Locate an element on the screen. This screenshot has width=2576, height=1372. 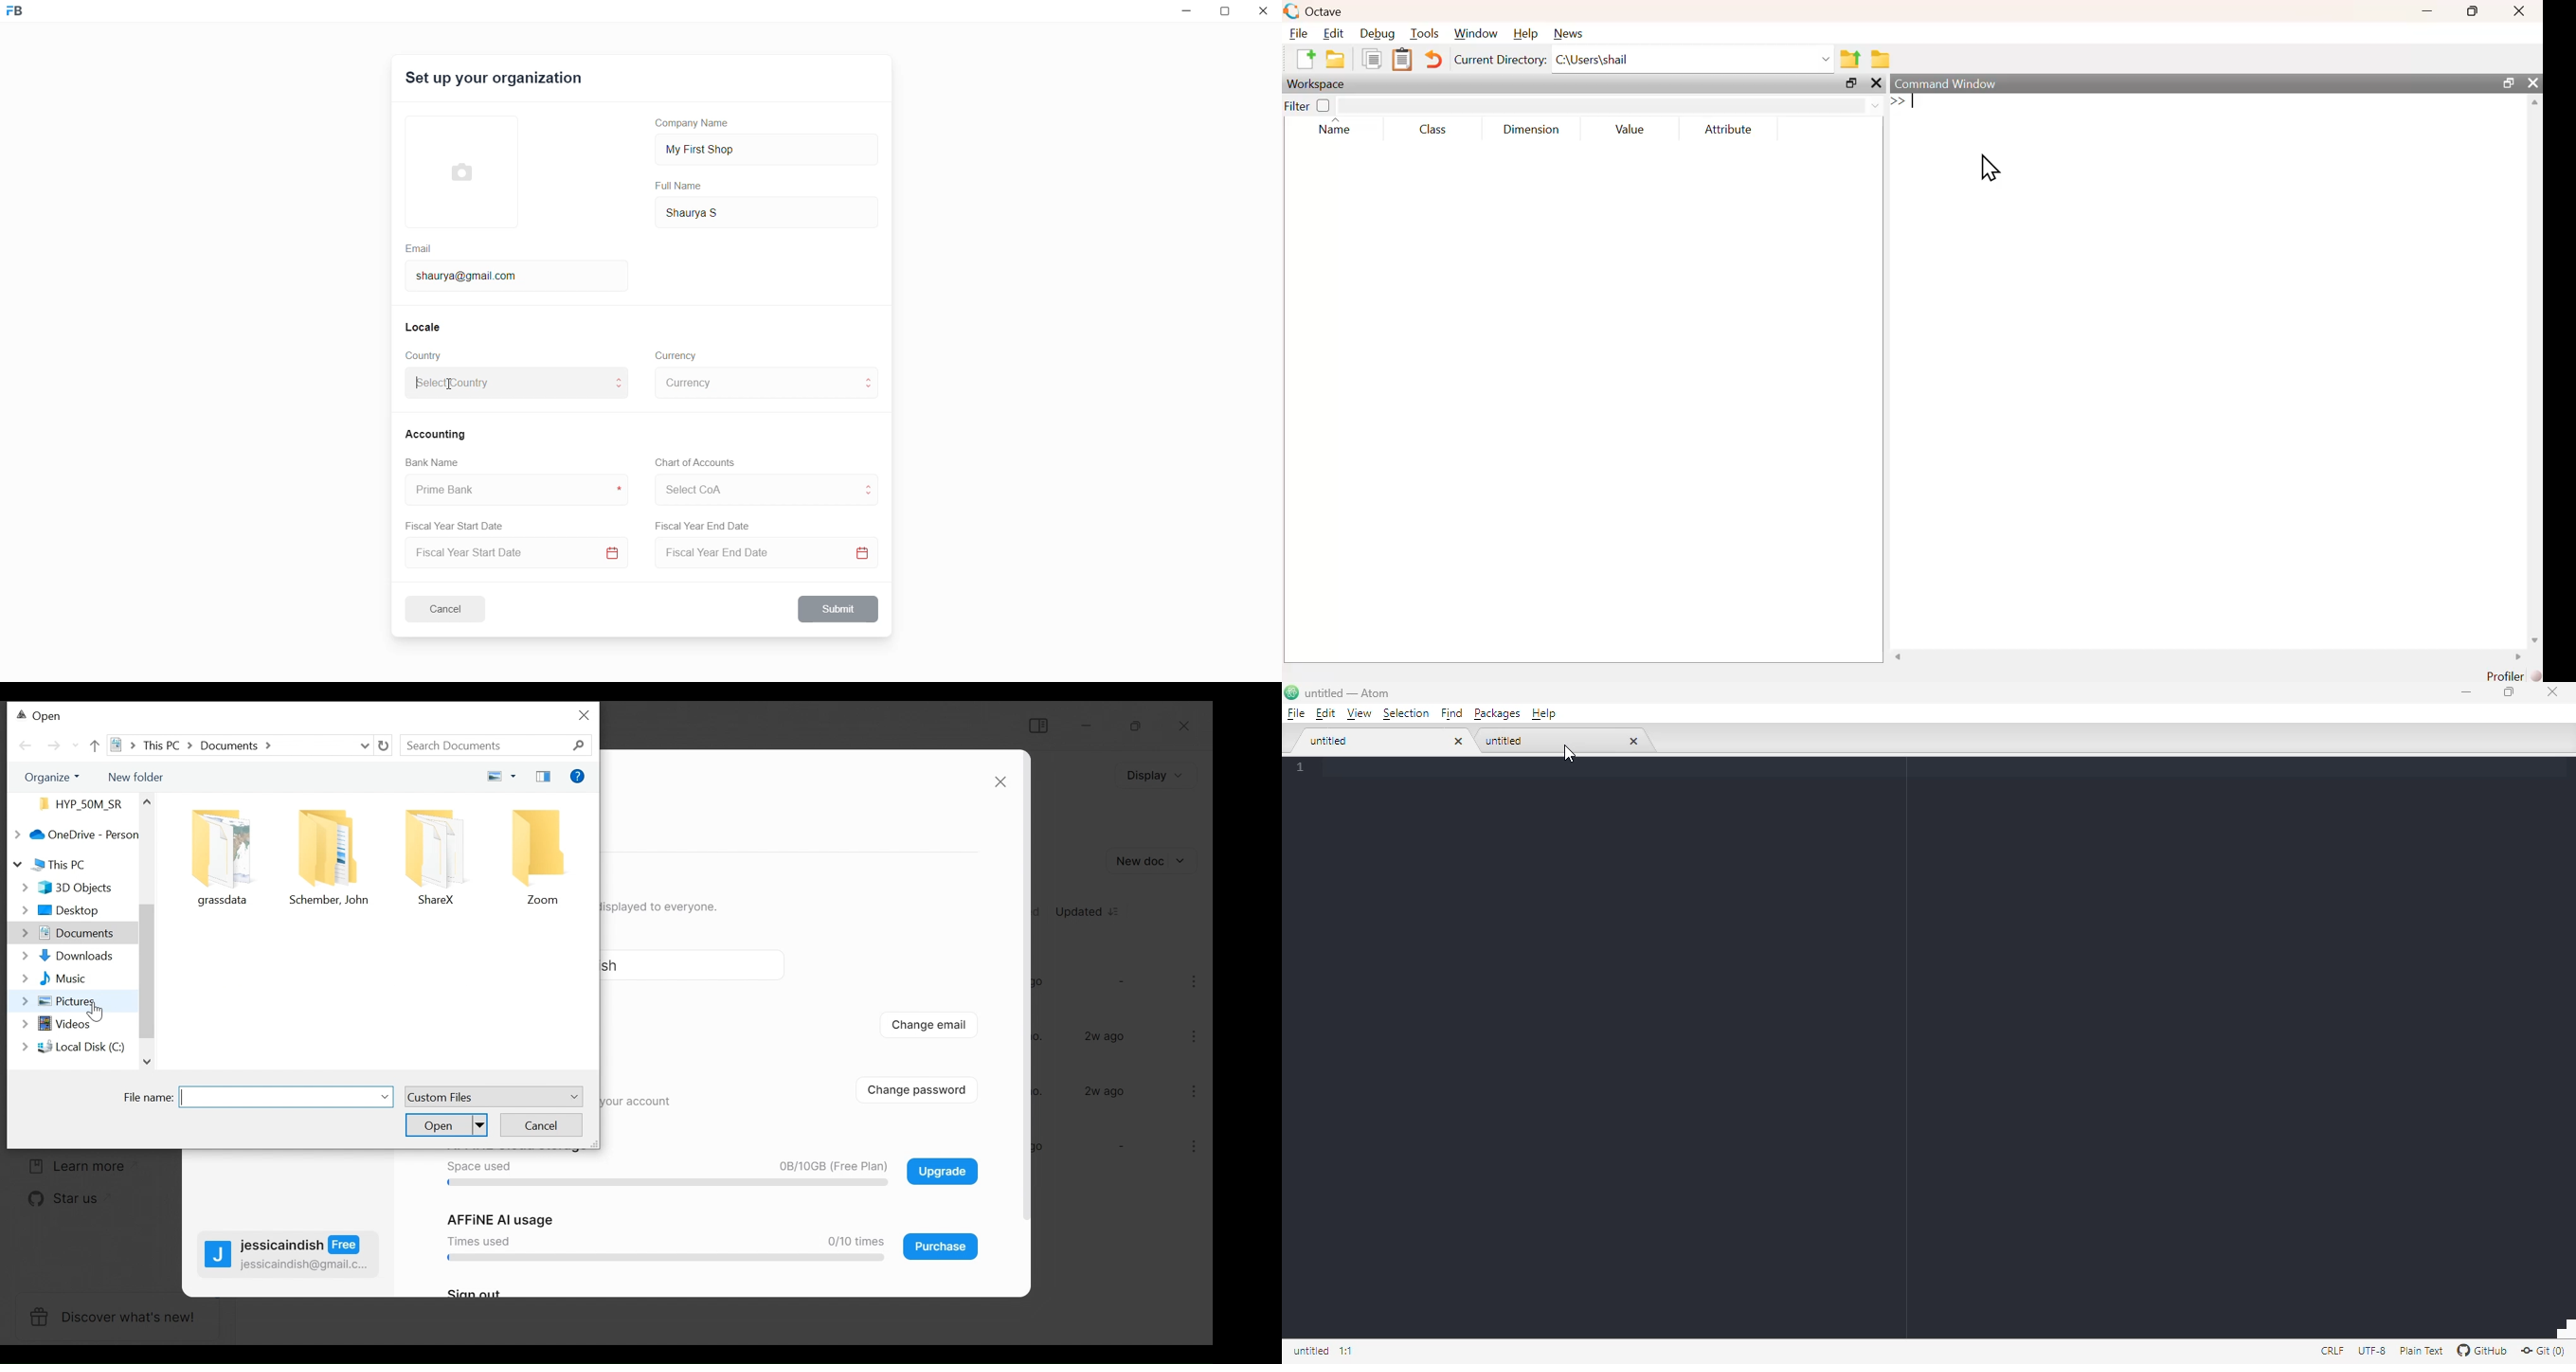
Change password is located at coordinates (926, 1089).